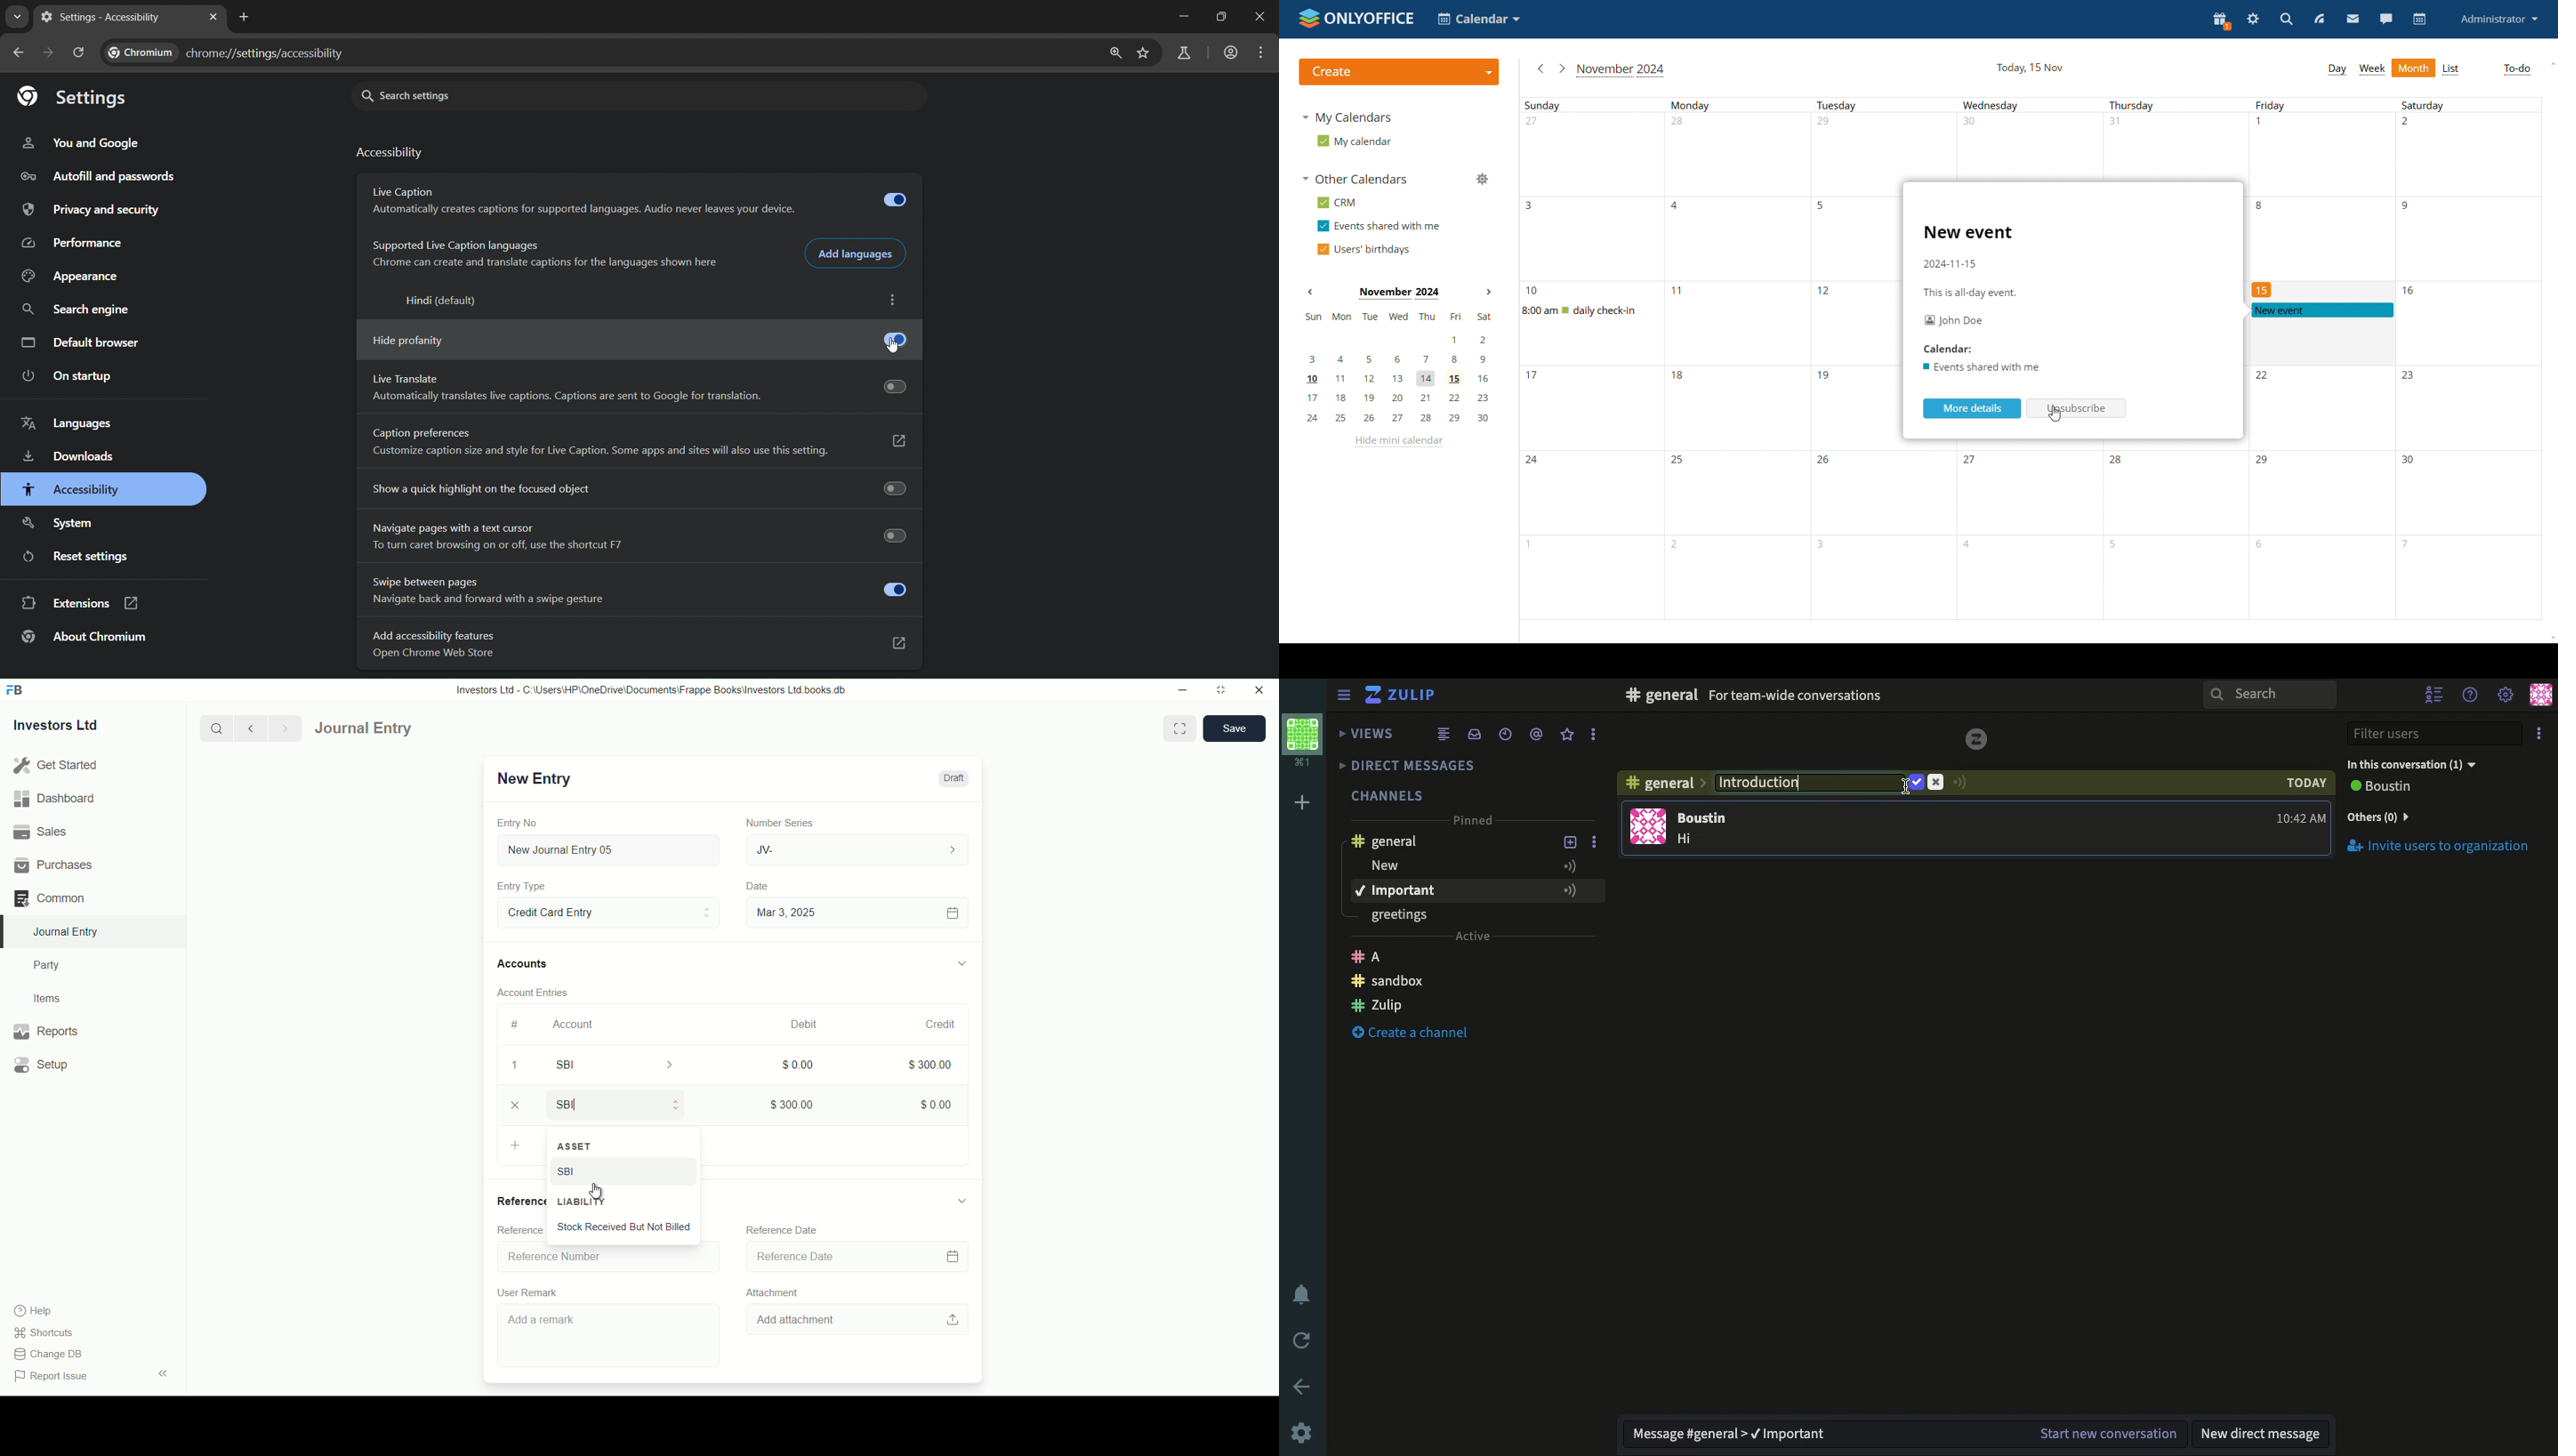 Image resolution: width=2576 pixels, height=1456 pixels. Describe the element at coordinates (402, 729) in the screenshot. I see `Journal Entry` at that location.